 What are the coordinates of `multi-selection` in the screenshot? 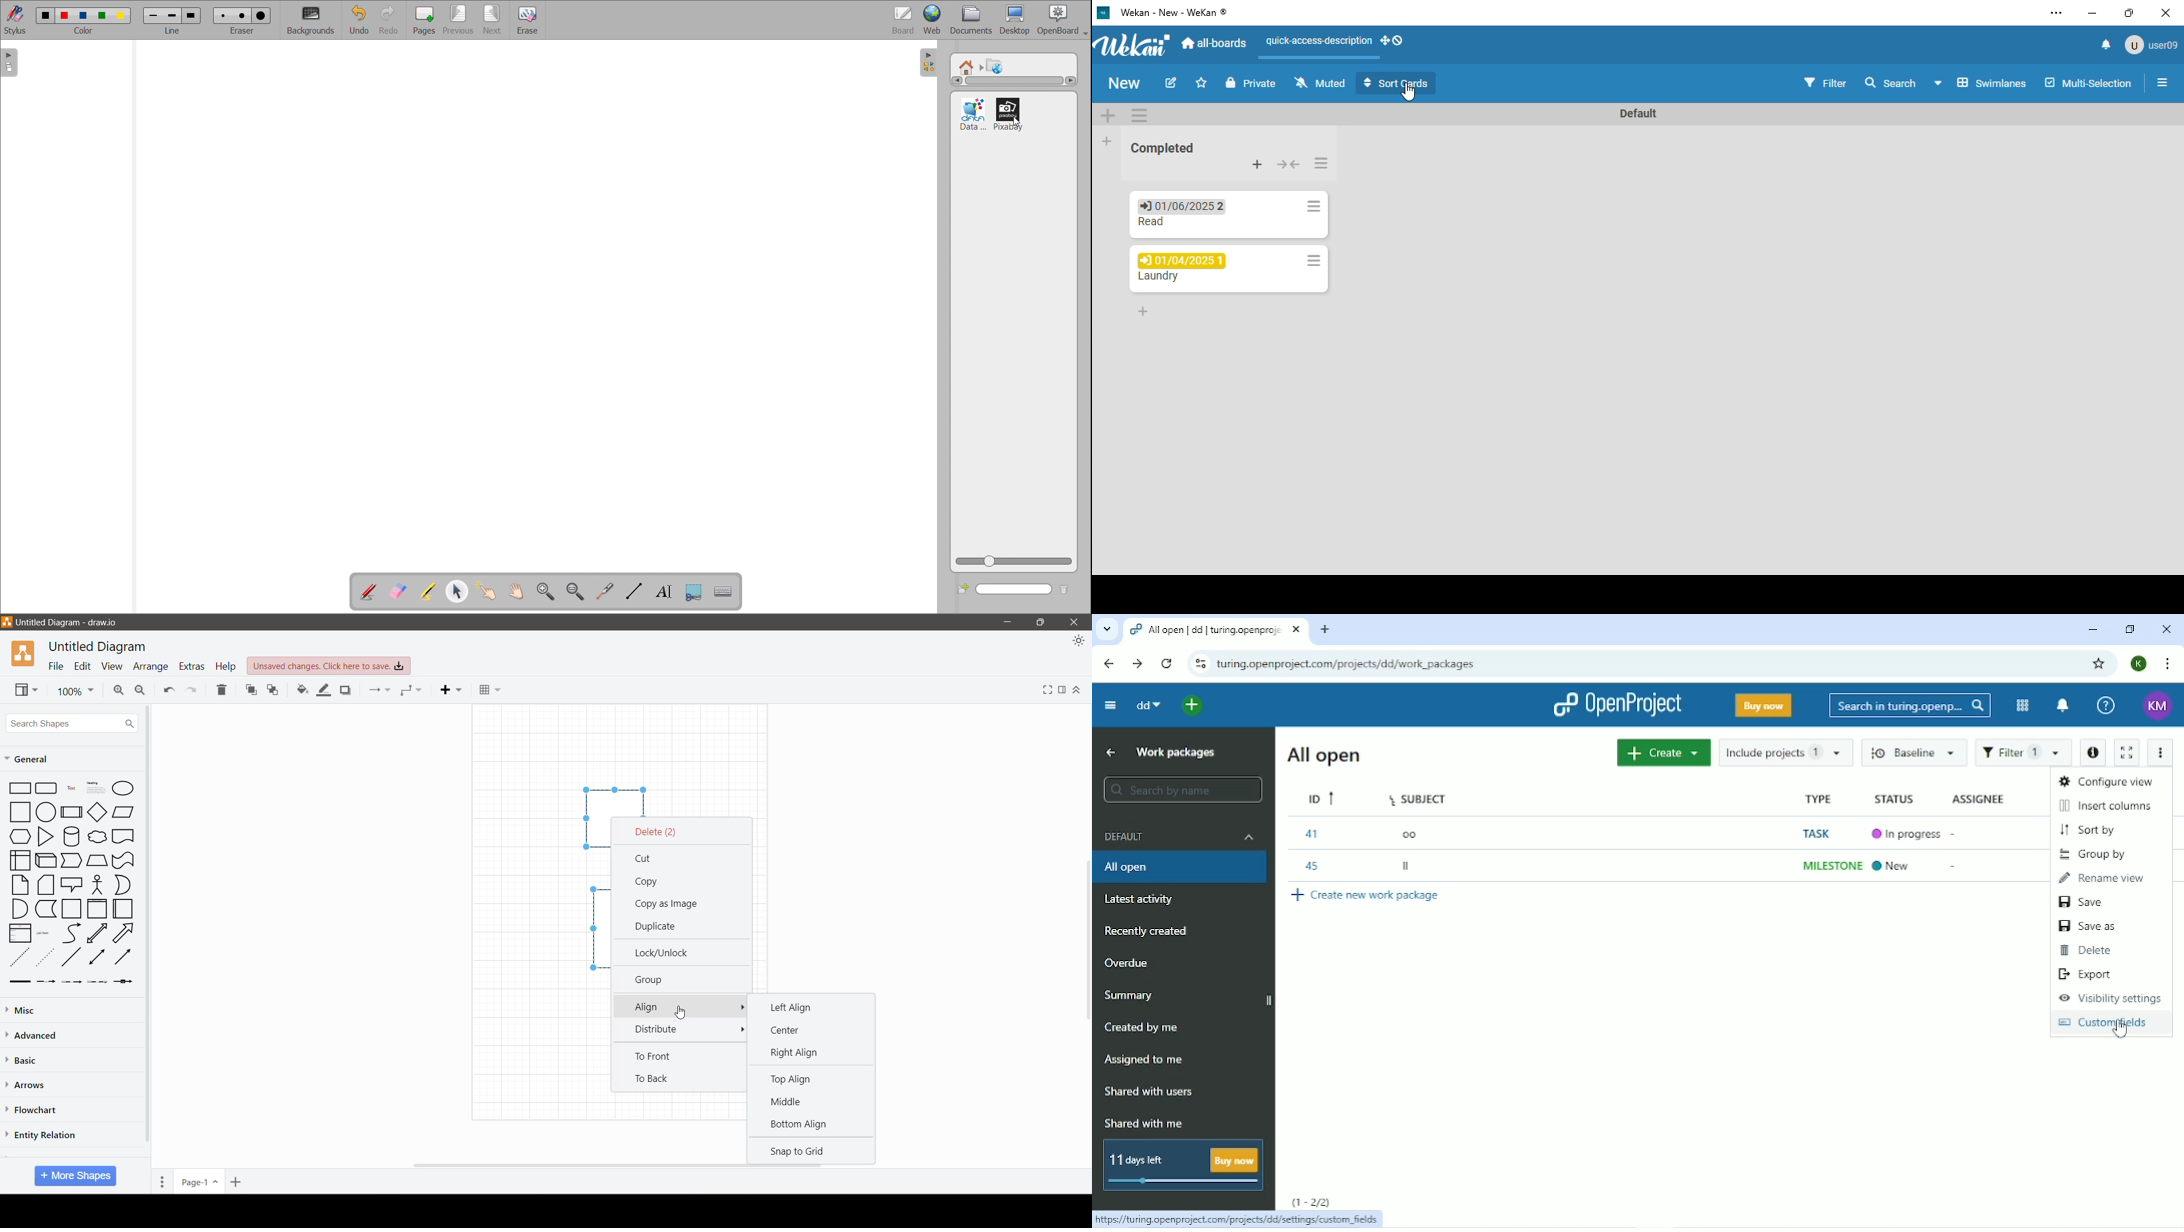 It's located at (2088, 82).